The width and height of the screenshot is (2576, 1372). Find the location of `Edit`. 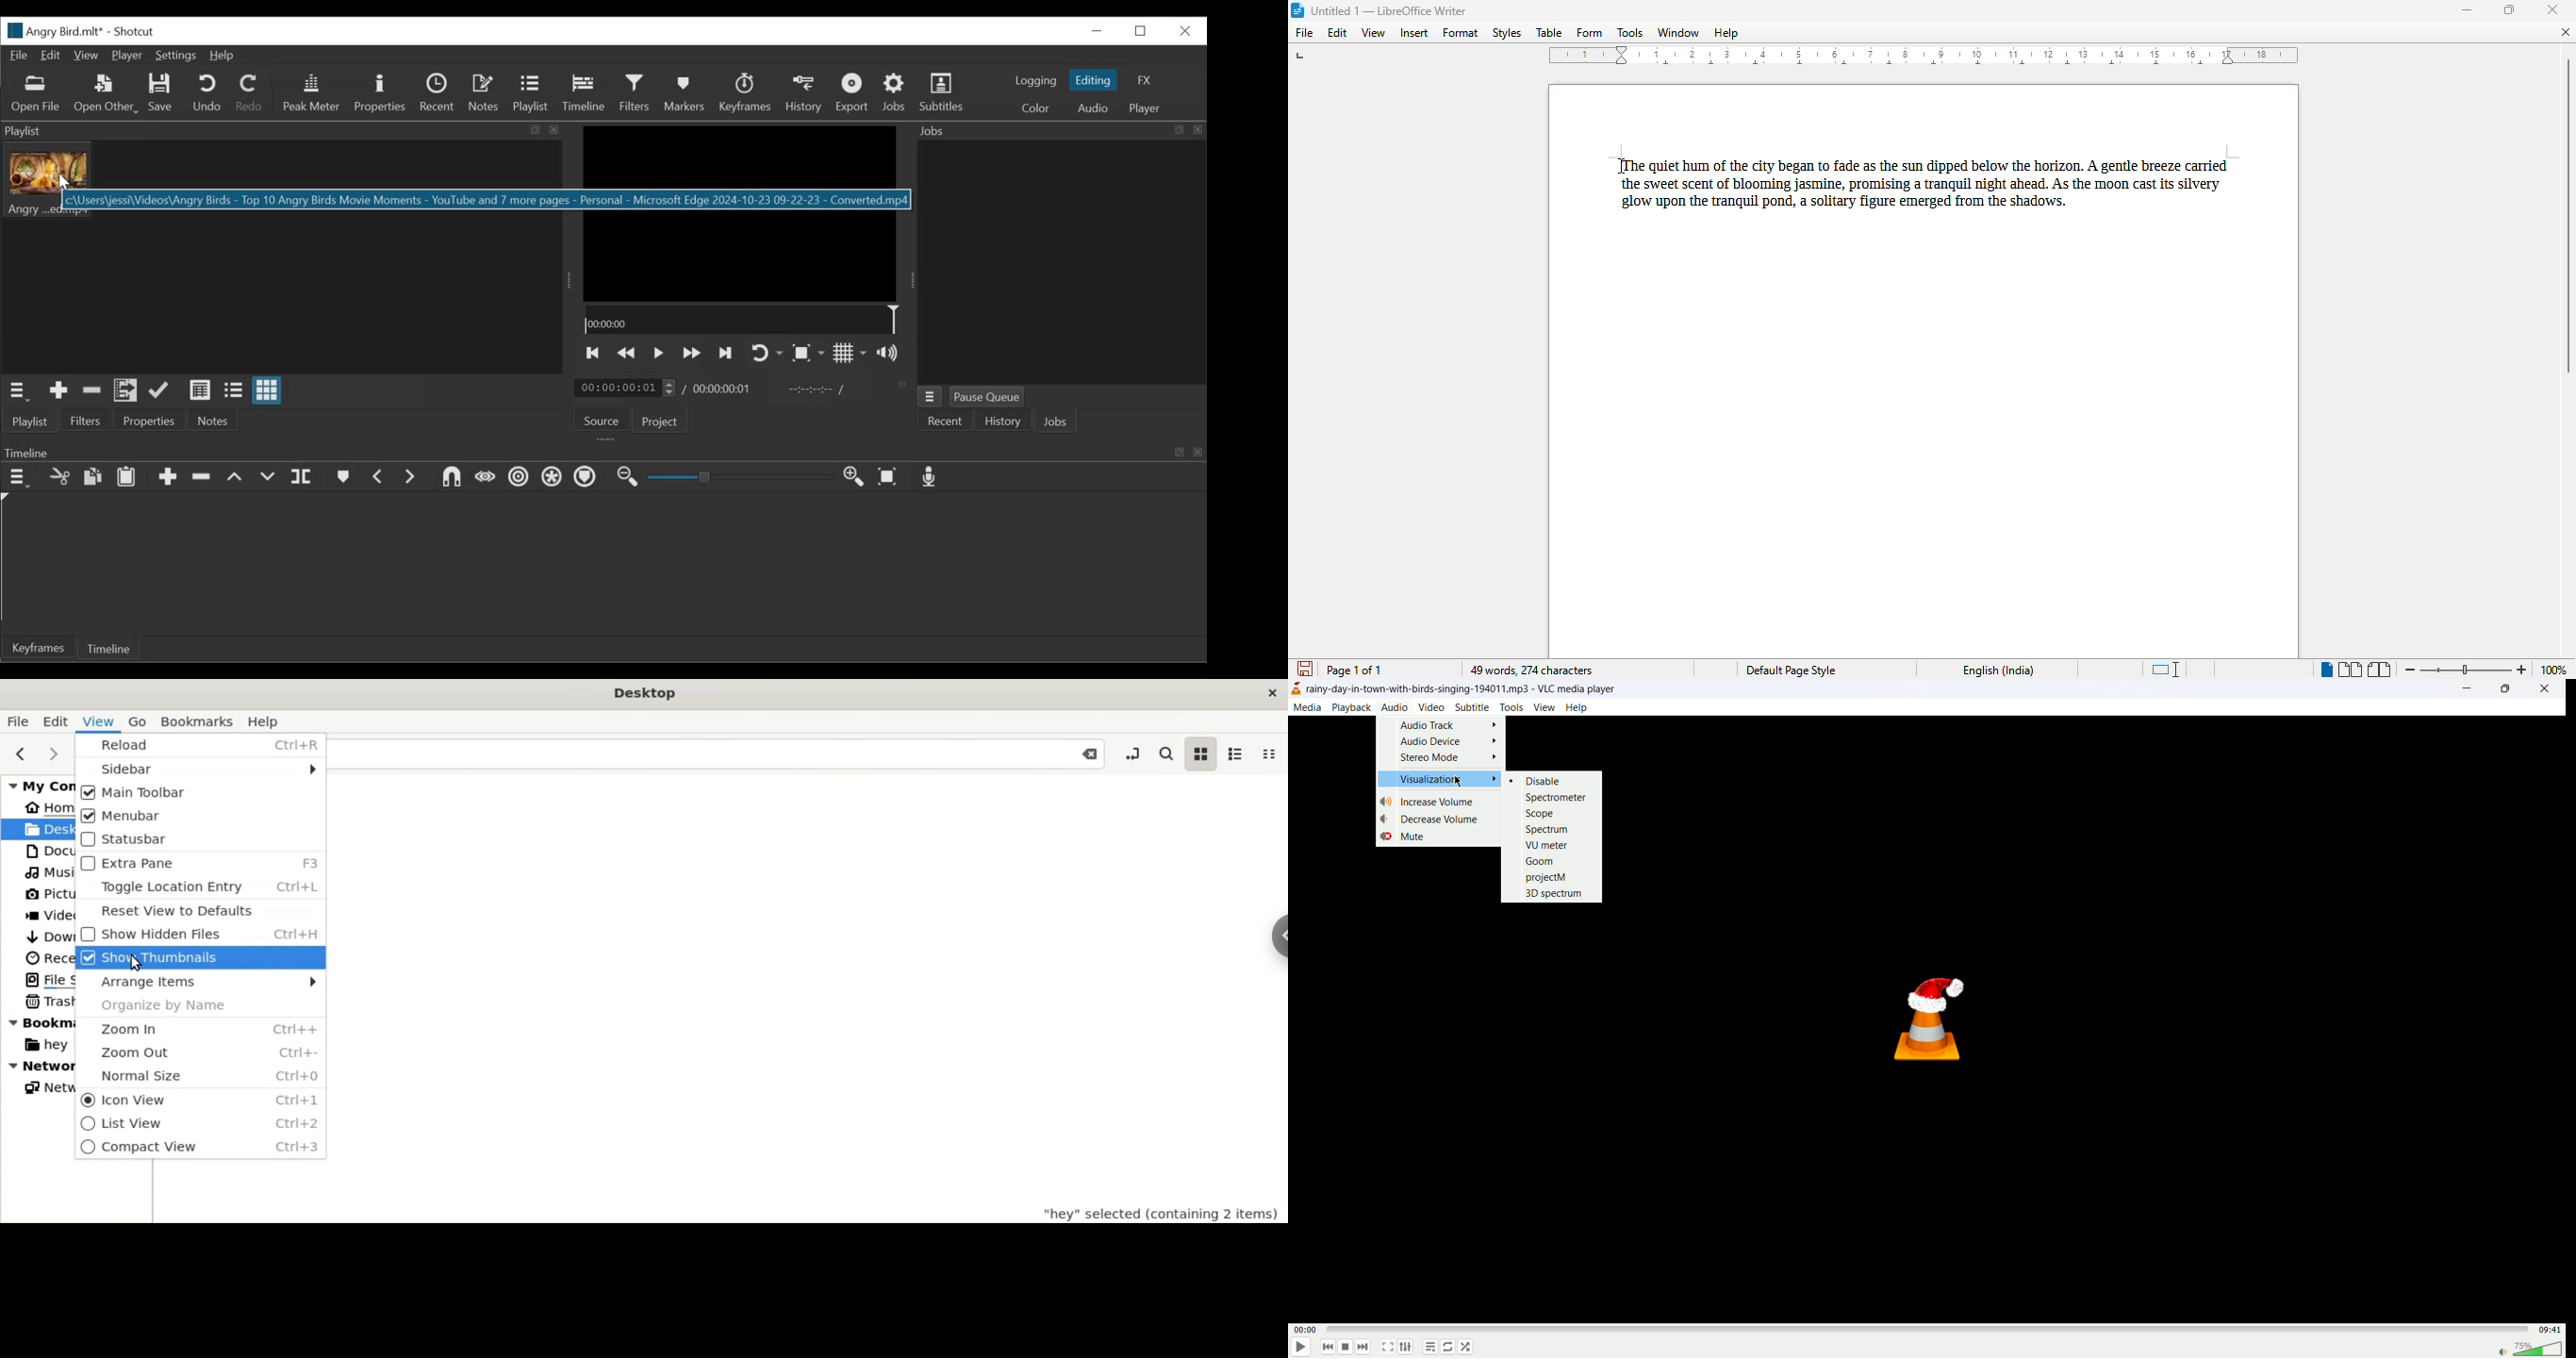

Edit is located at coordinates (52, 56).